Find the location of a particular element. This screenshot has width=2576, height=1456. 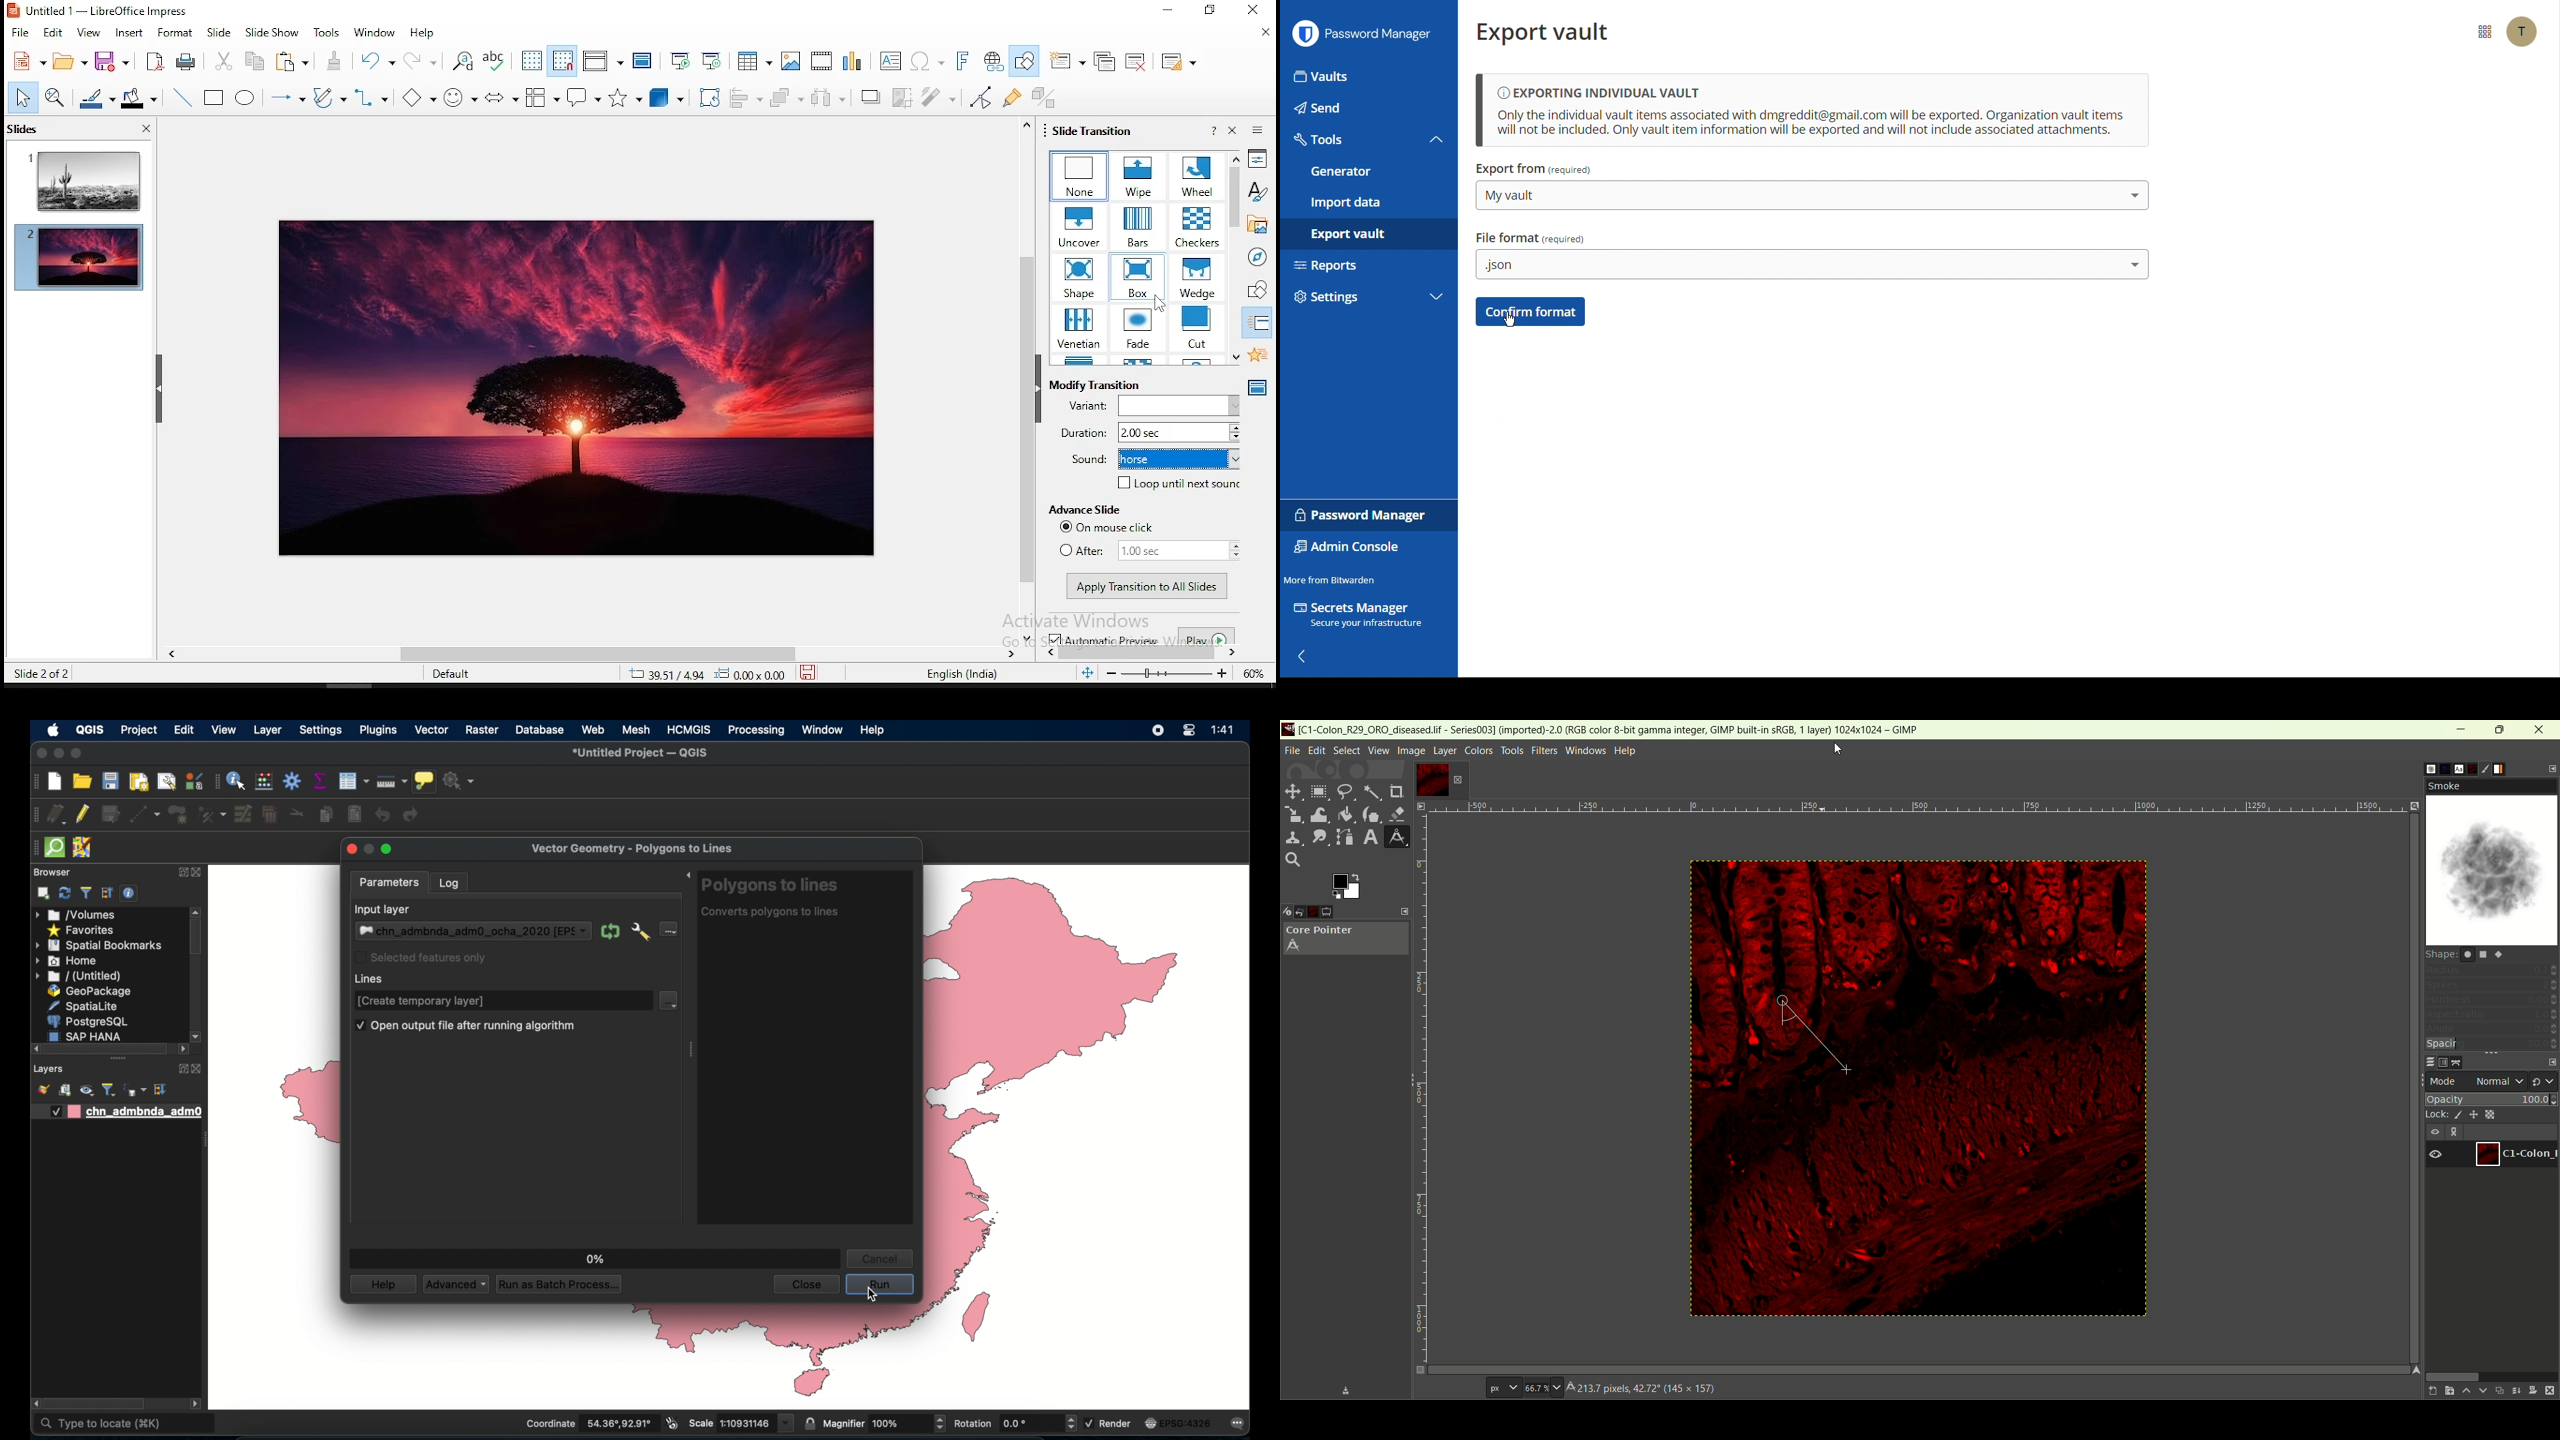

drag handle is located at coordinates (205, 1141).